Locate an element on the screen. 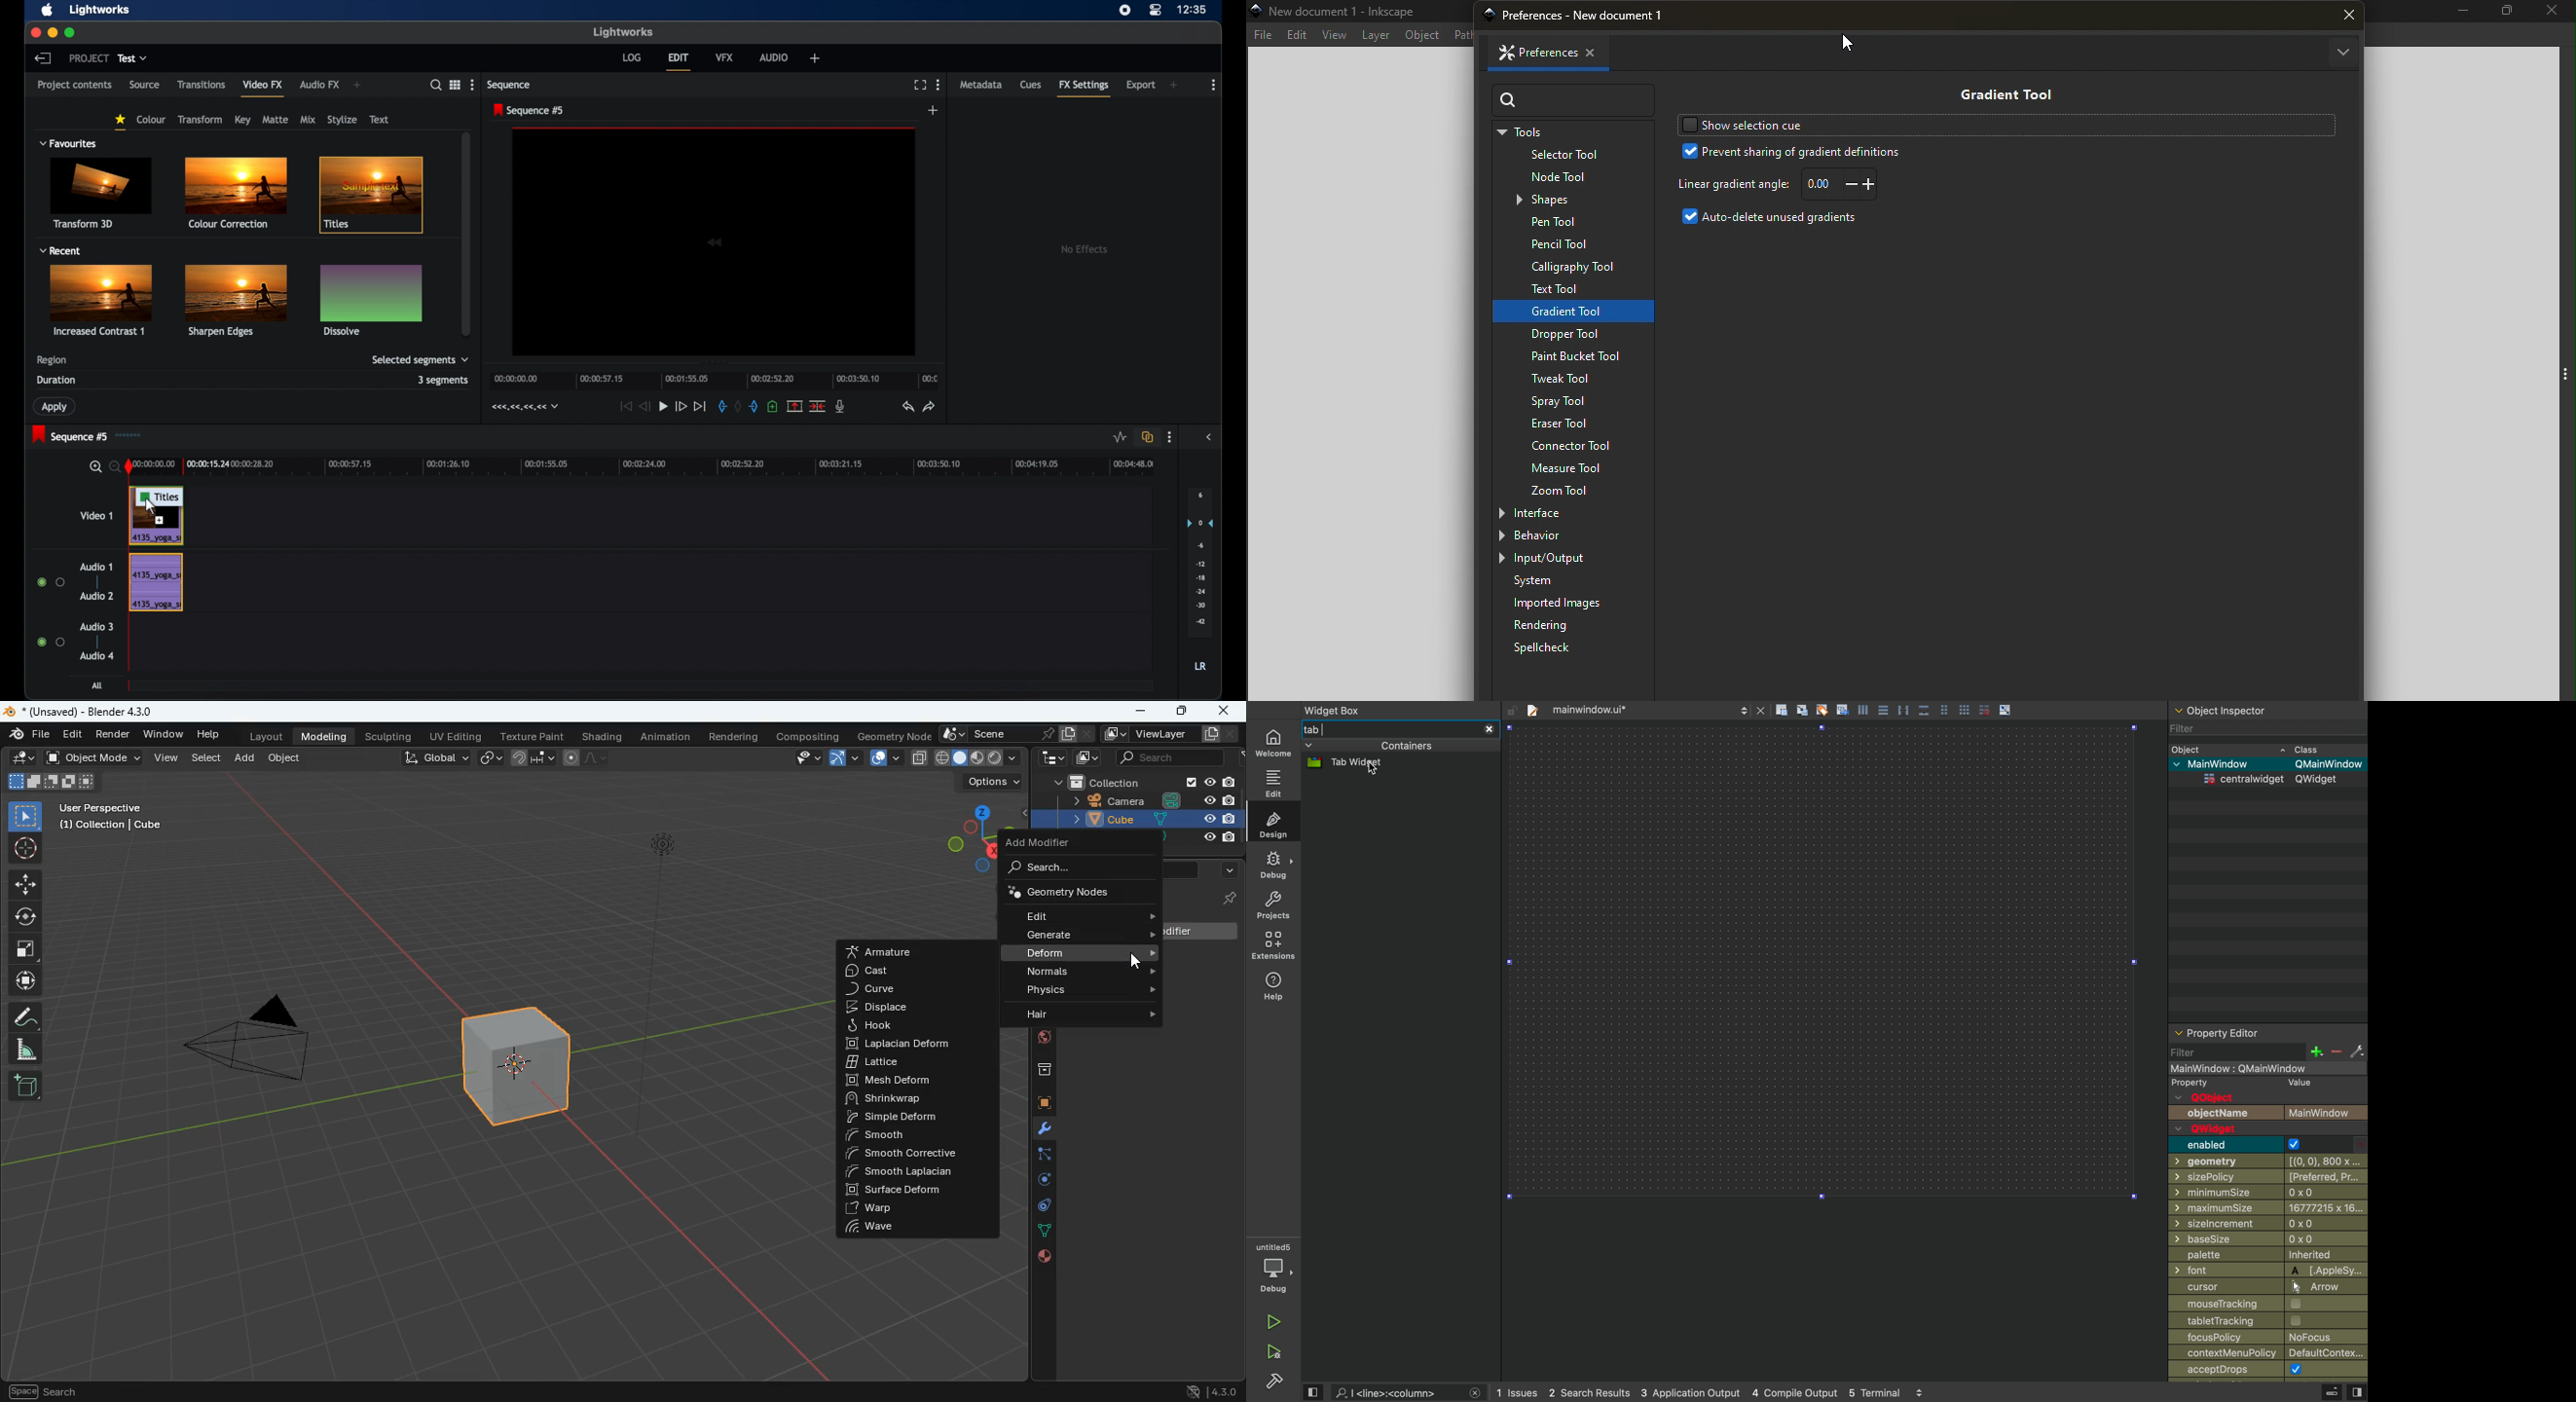 The width and height of the screenshot is (2576, 1428). vfx is located at coordinates (725, 57).